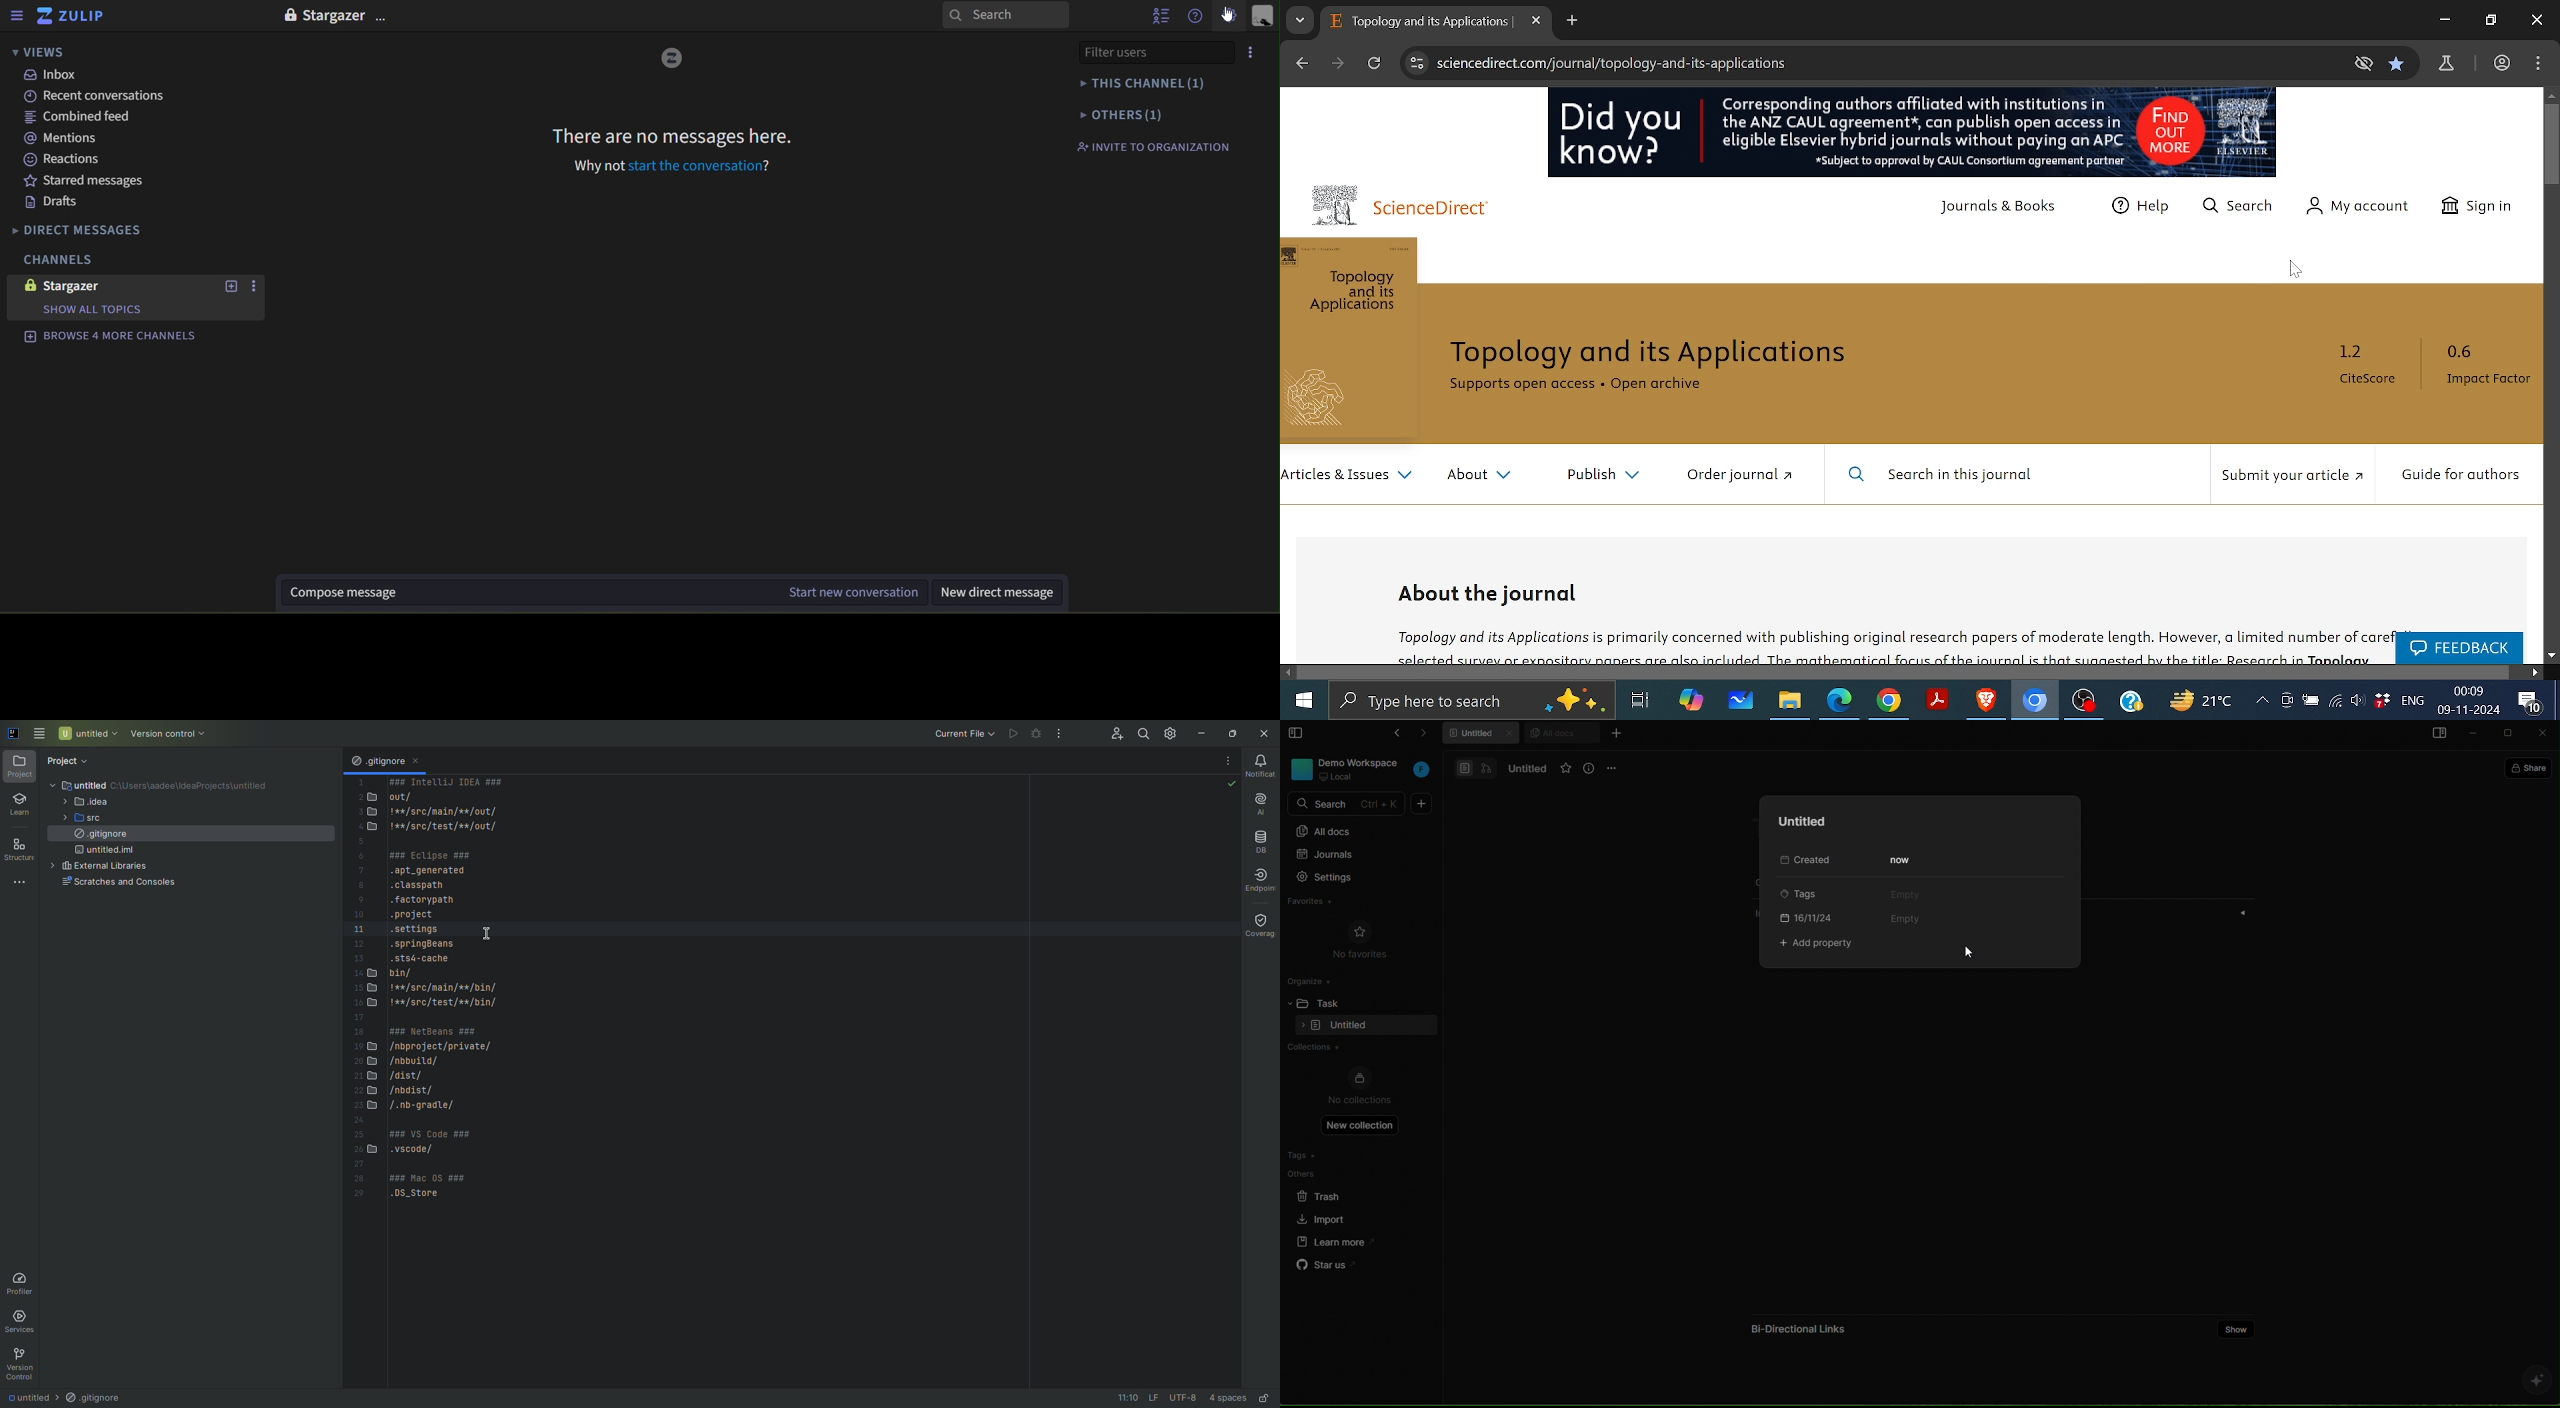 Image resolution: width=2576 pixels, height=1428 pixels. I want to click on Coverage, so click(1255, 924).